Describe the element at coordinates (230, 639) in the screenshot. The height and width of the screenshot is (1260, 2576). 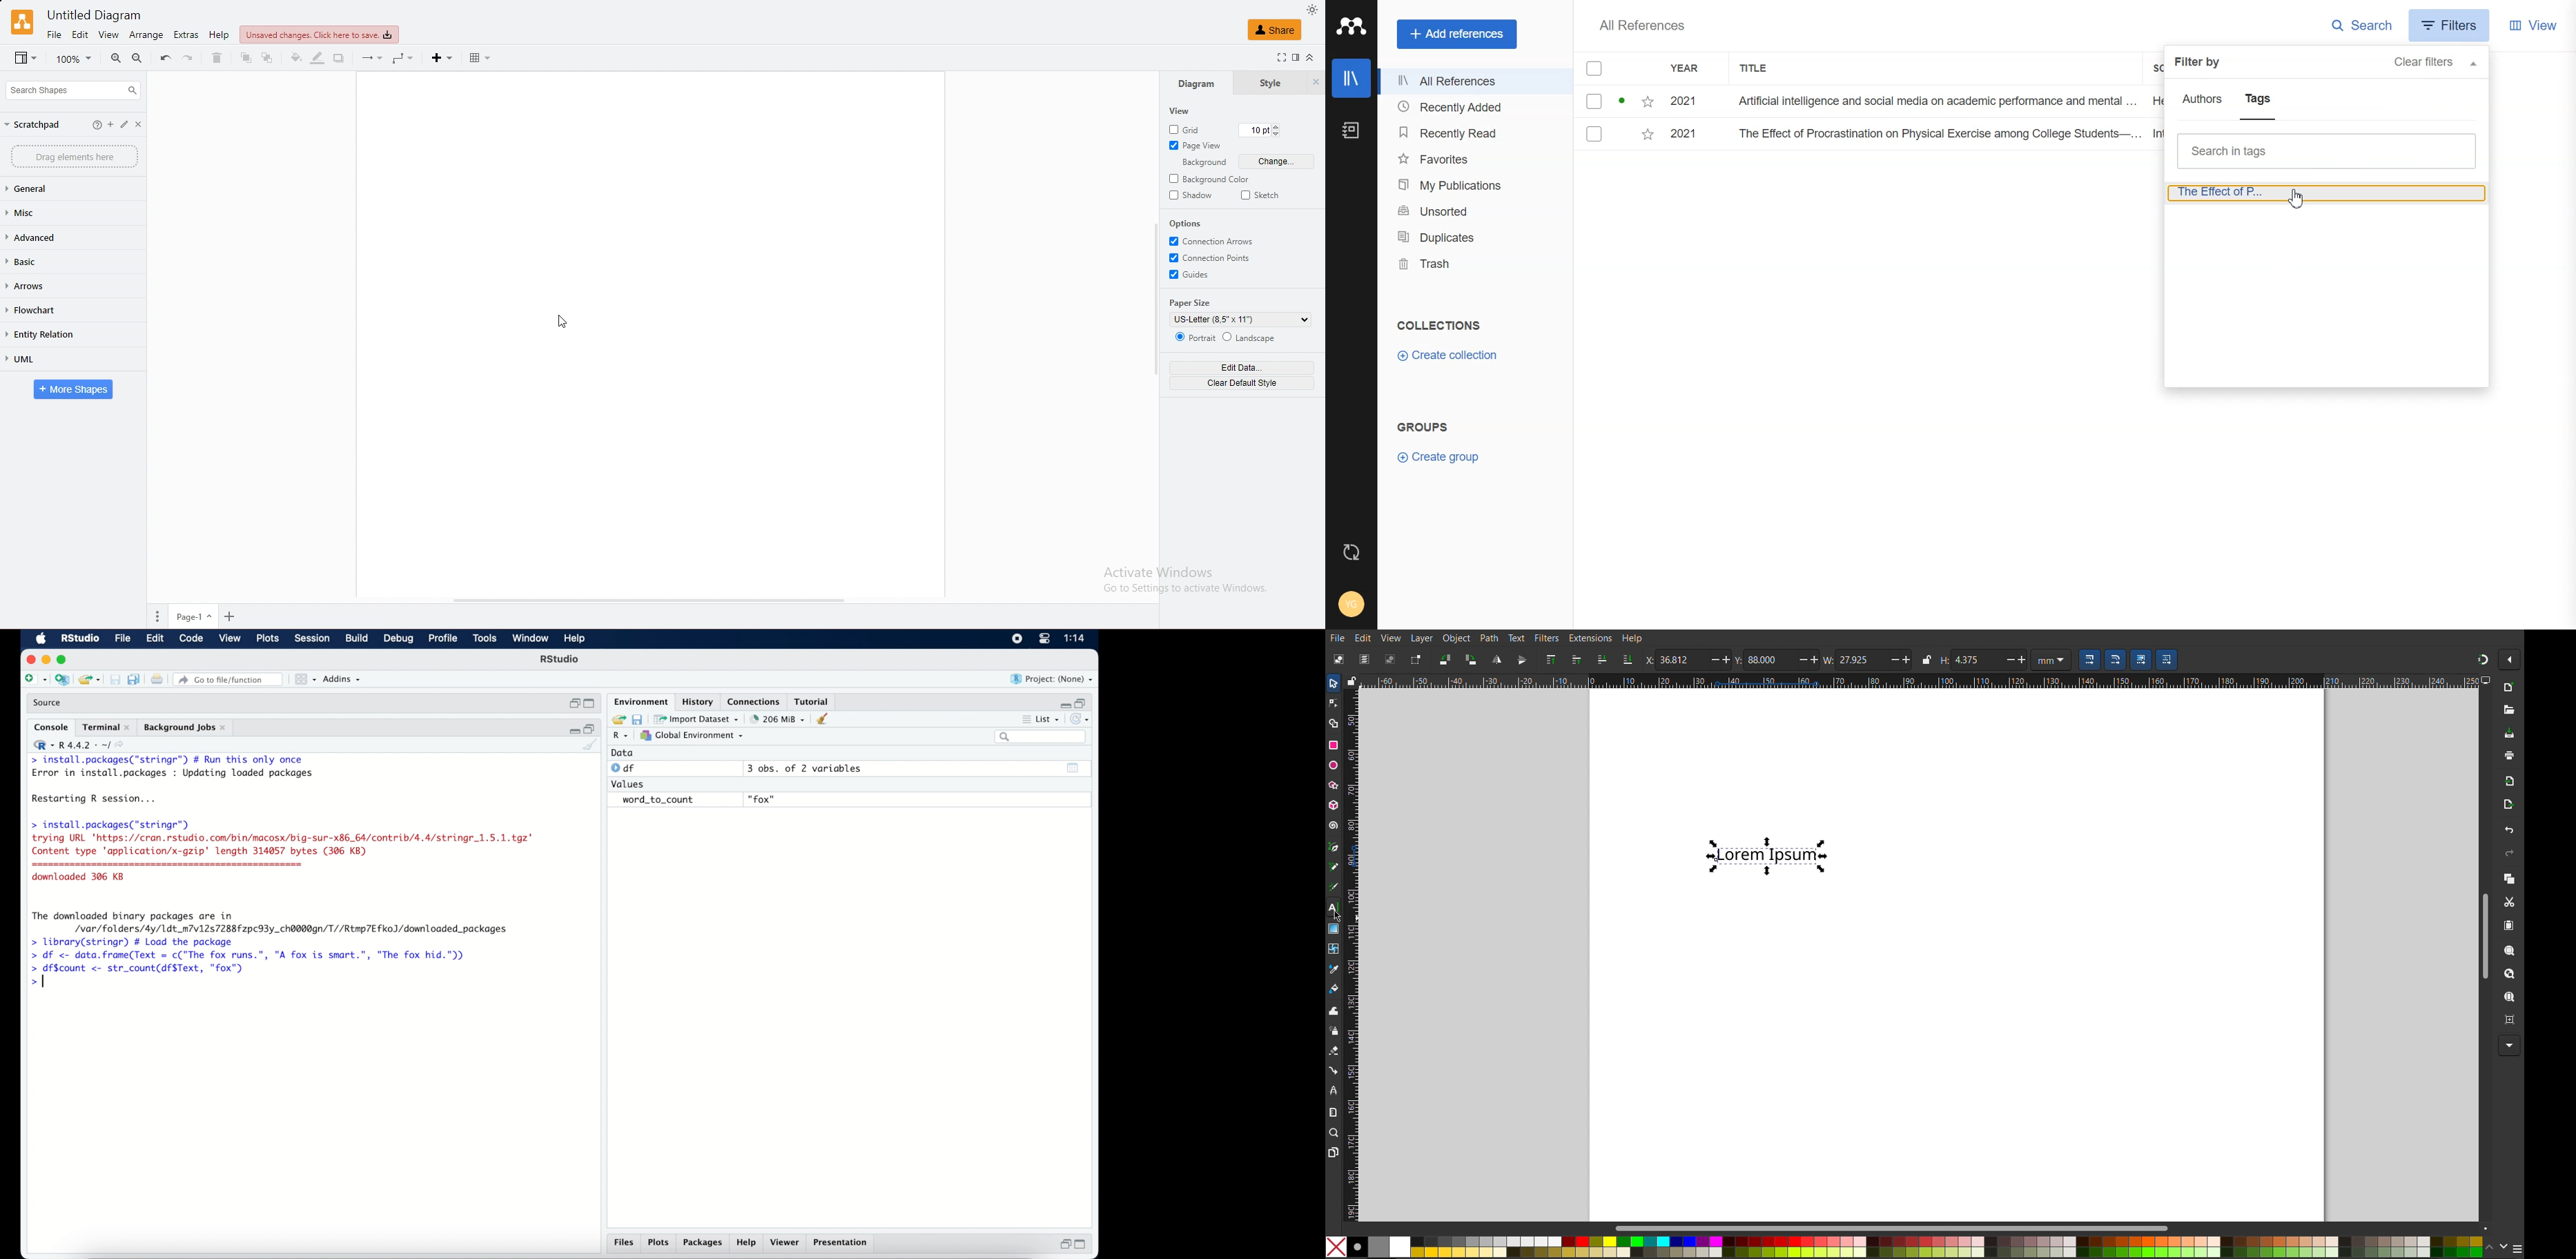
I see `view` at that location.